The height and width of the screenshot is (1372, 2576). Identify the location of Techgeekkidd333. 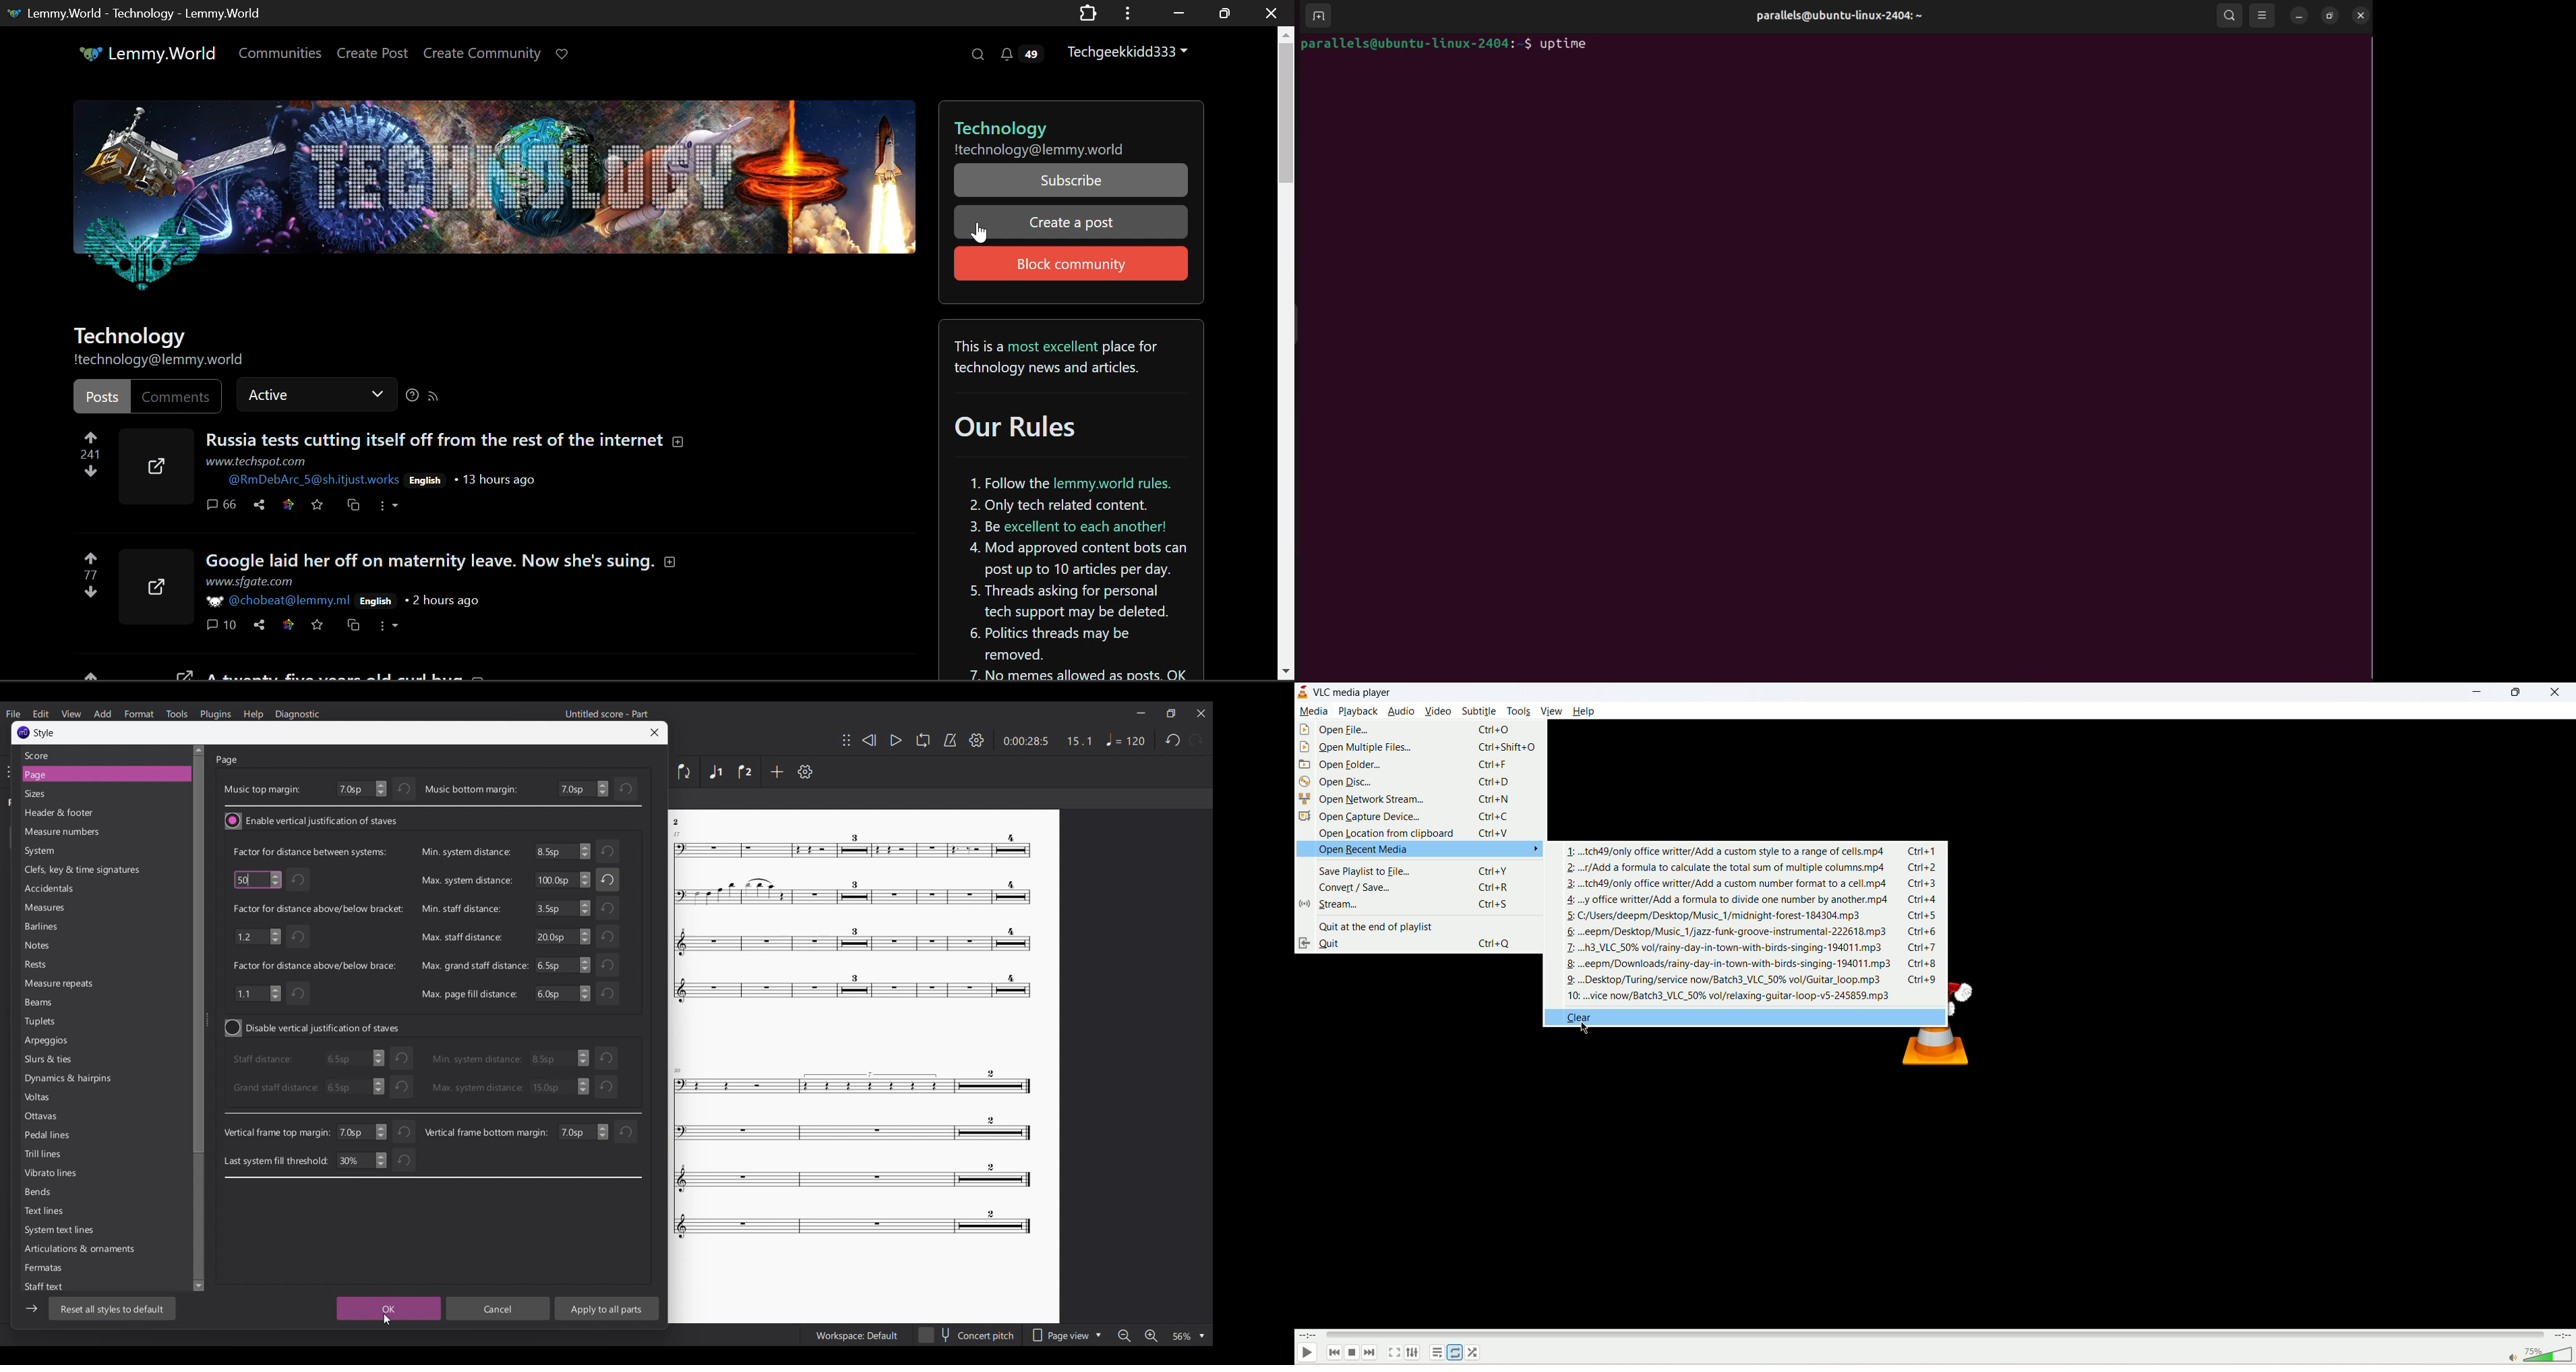
(1129, 50).